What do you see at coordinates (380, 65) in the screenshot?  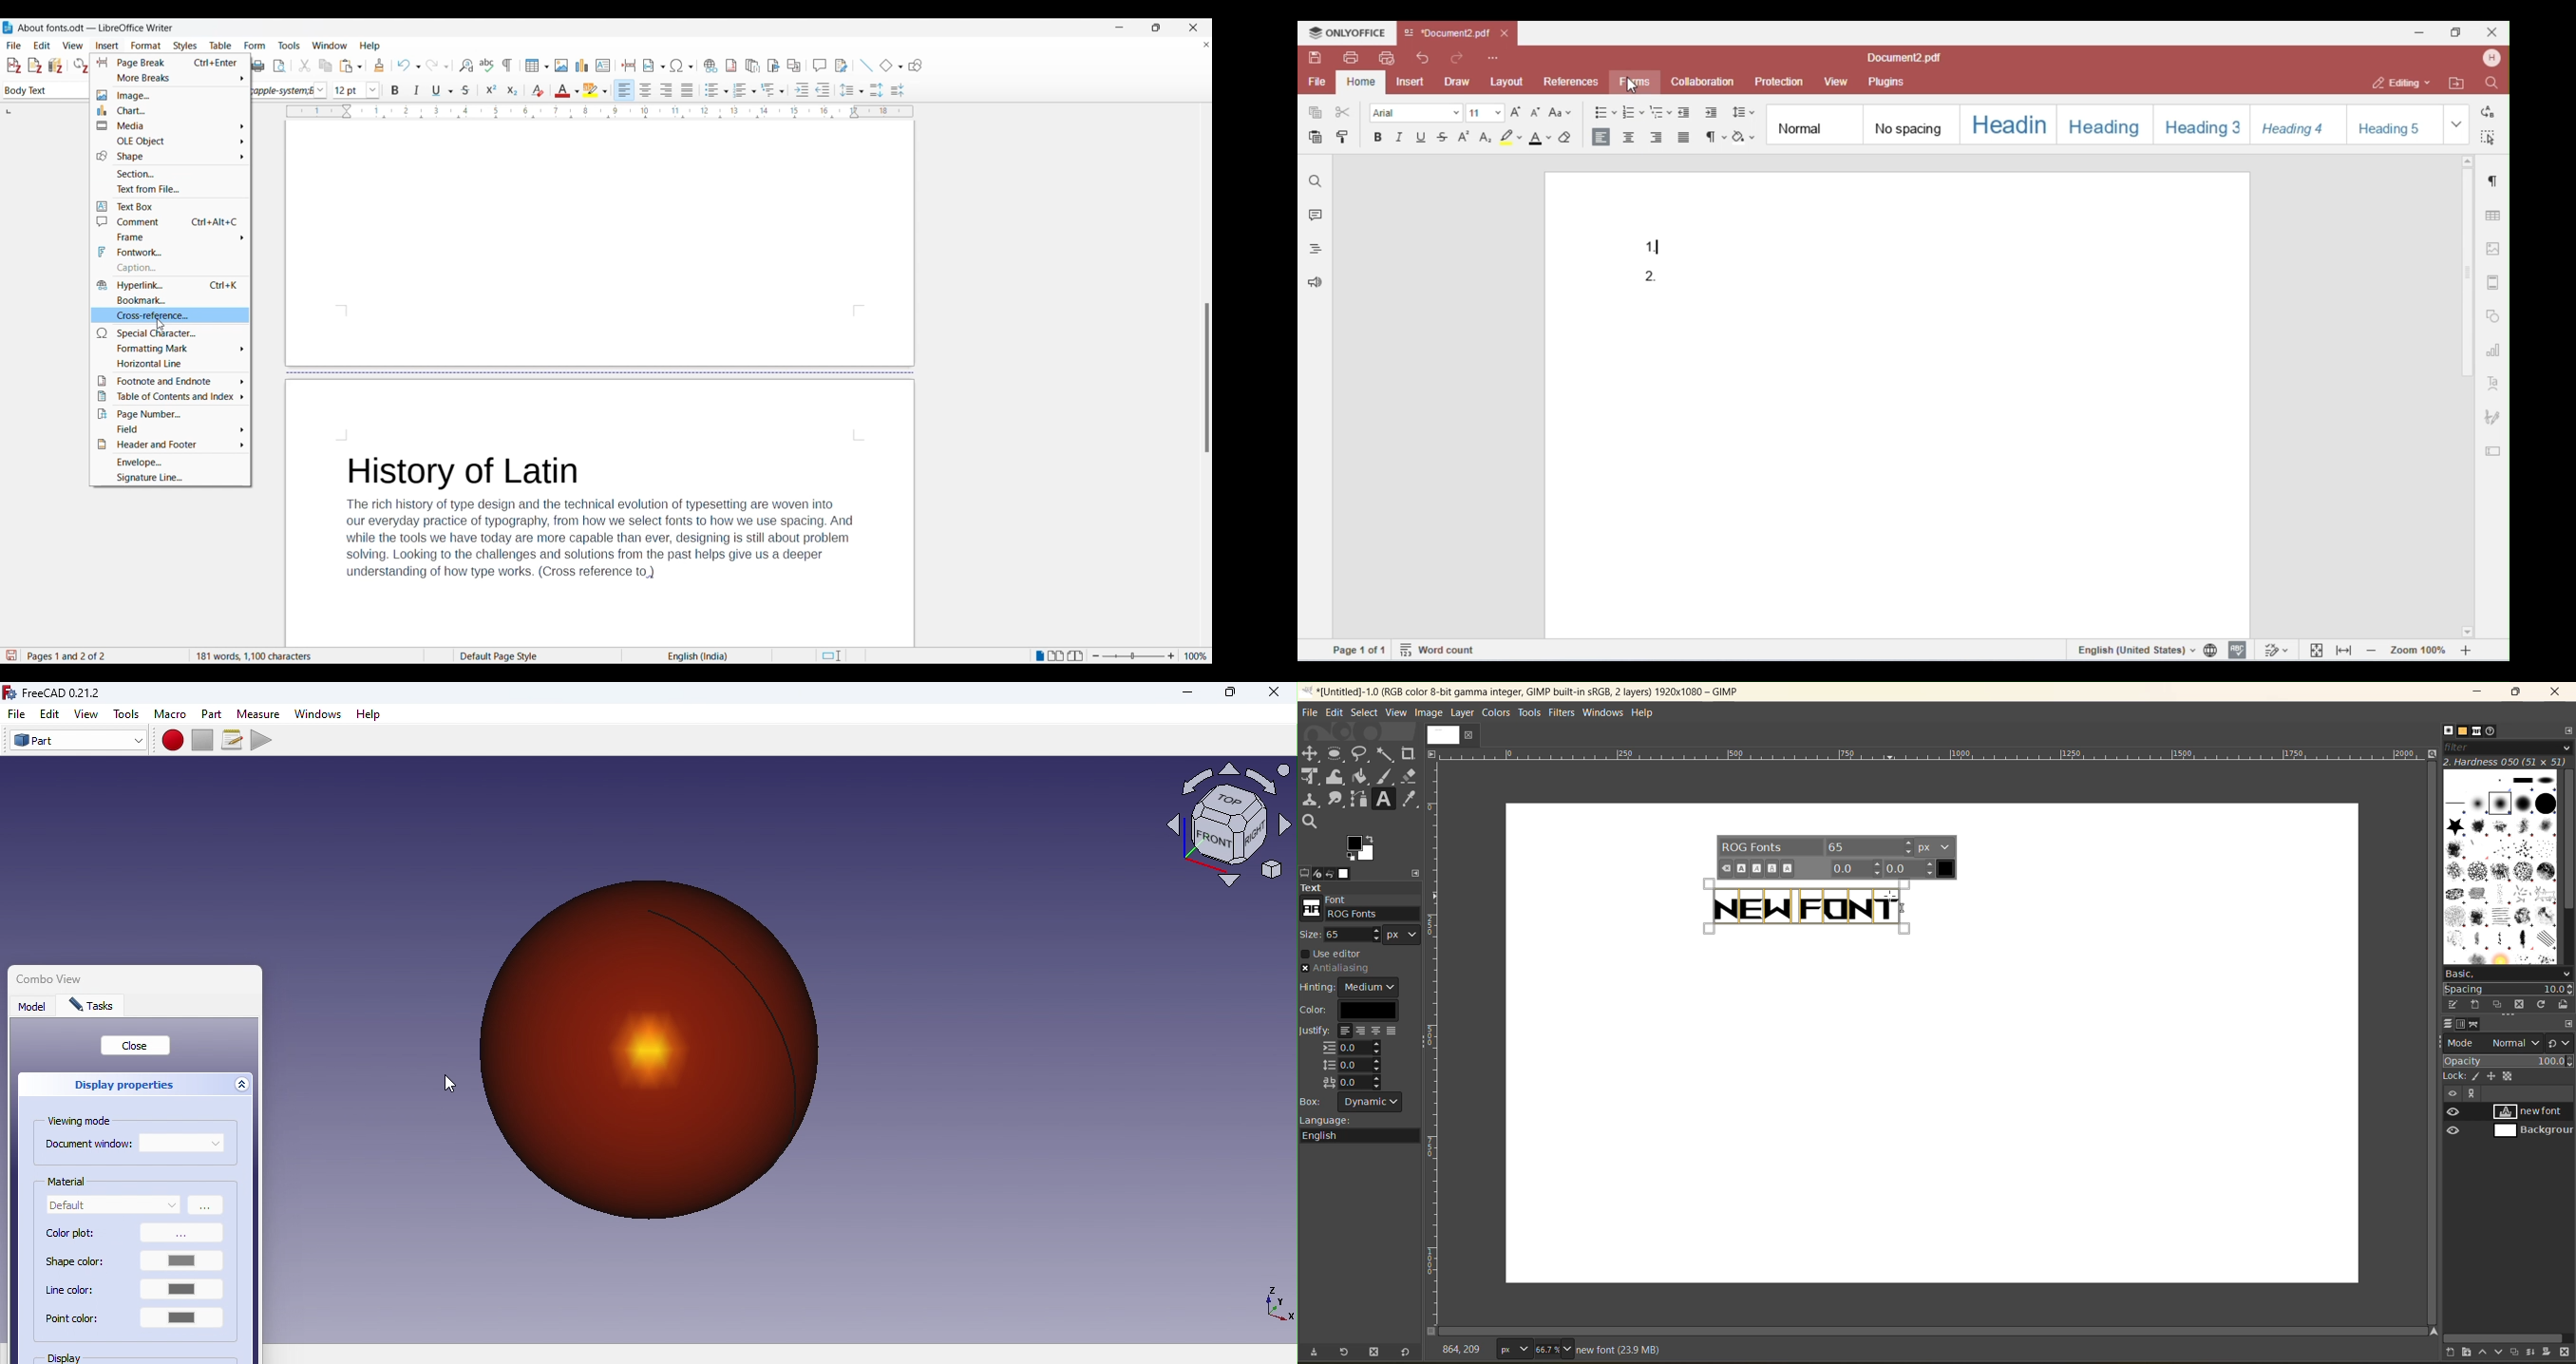 I see `Clone formatting` at bounding box center [380, 65].